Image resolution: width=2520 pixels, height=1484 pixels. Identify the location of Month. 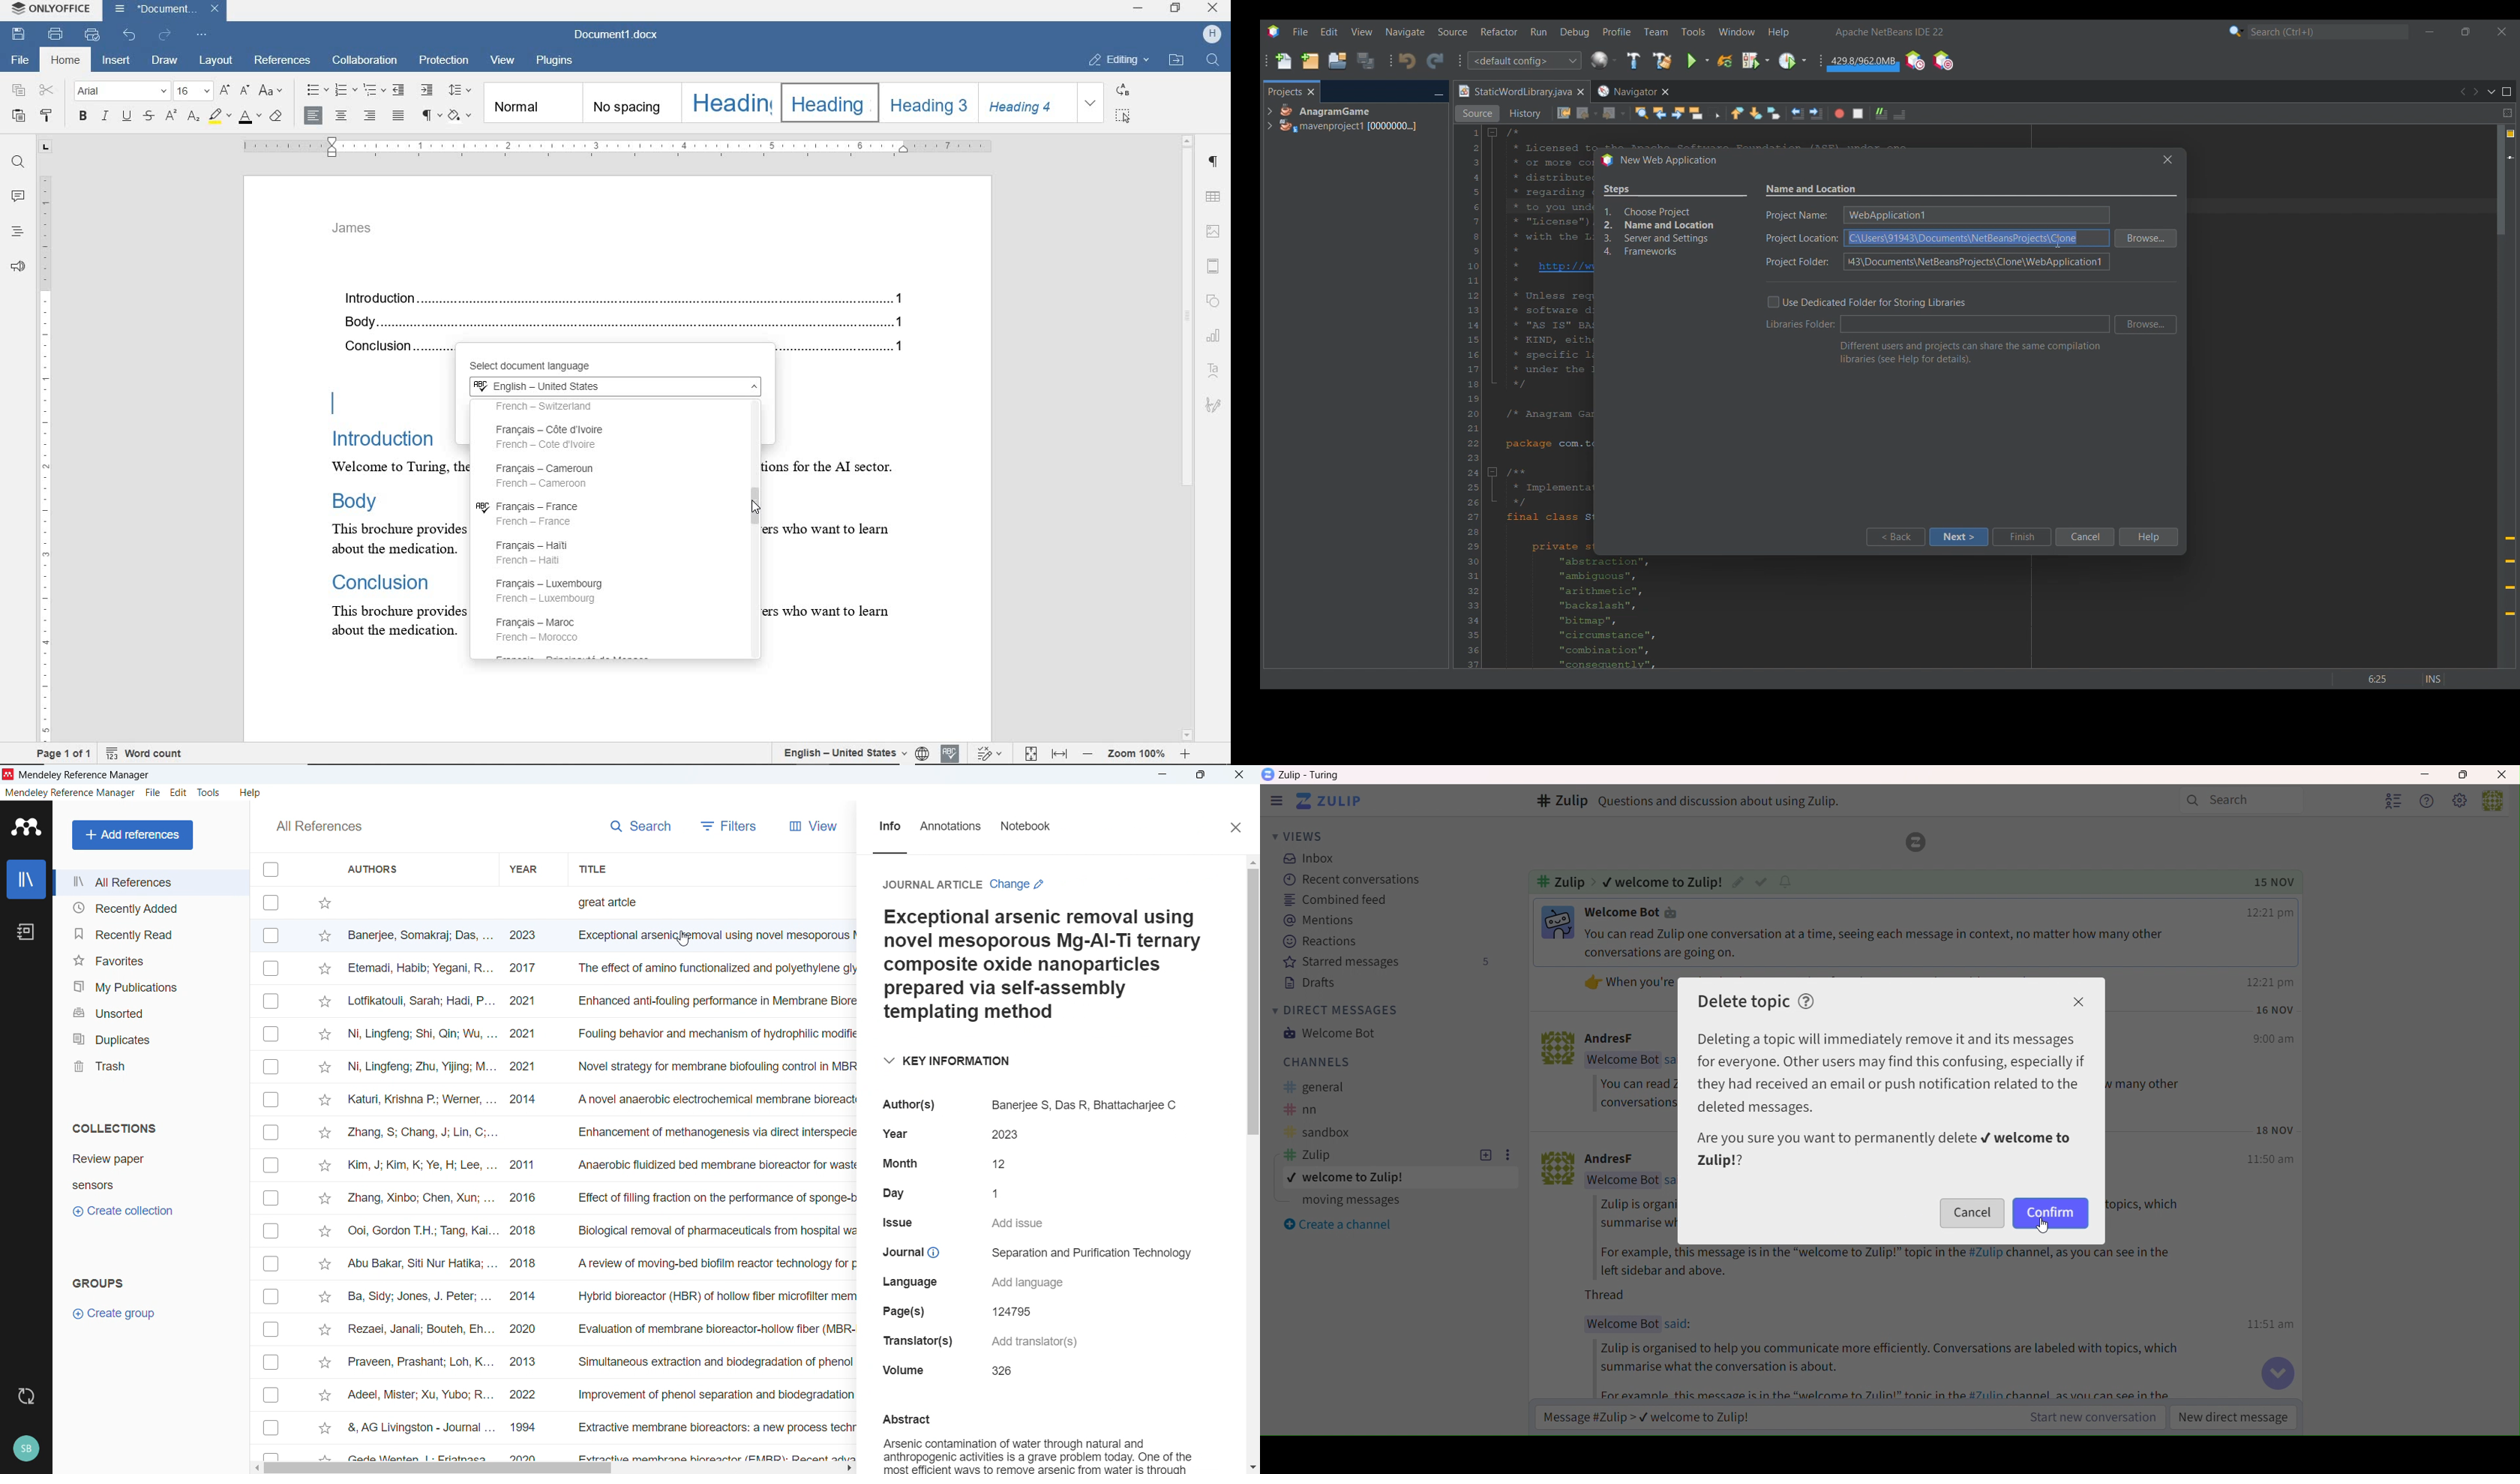
(900, 1164).